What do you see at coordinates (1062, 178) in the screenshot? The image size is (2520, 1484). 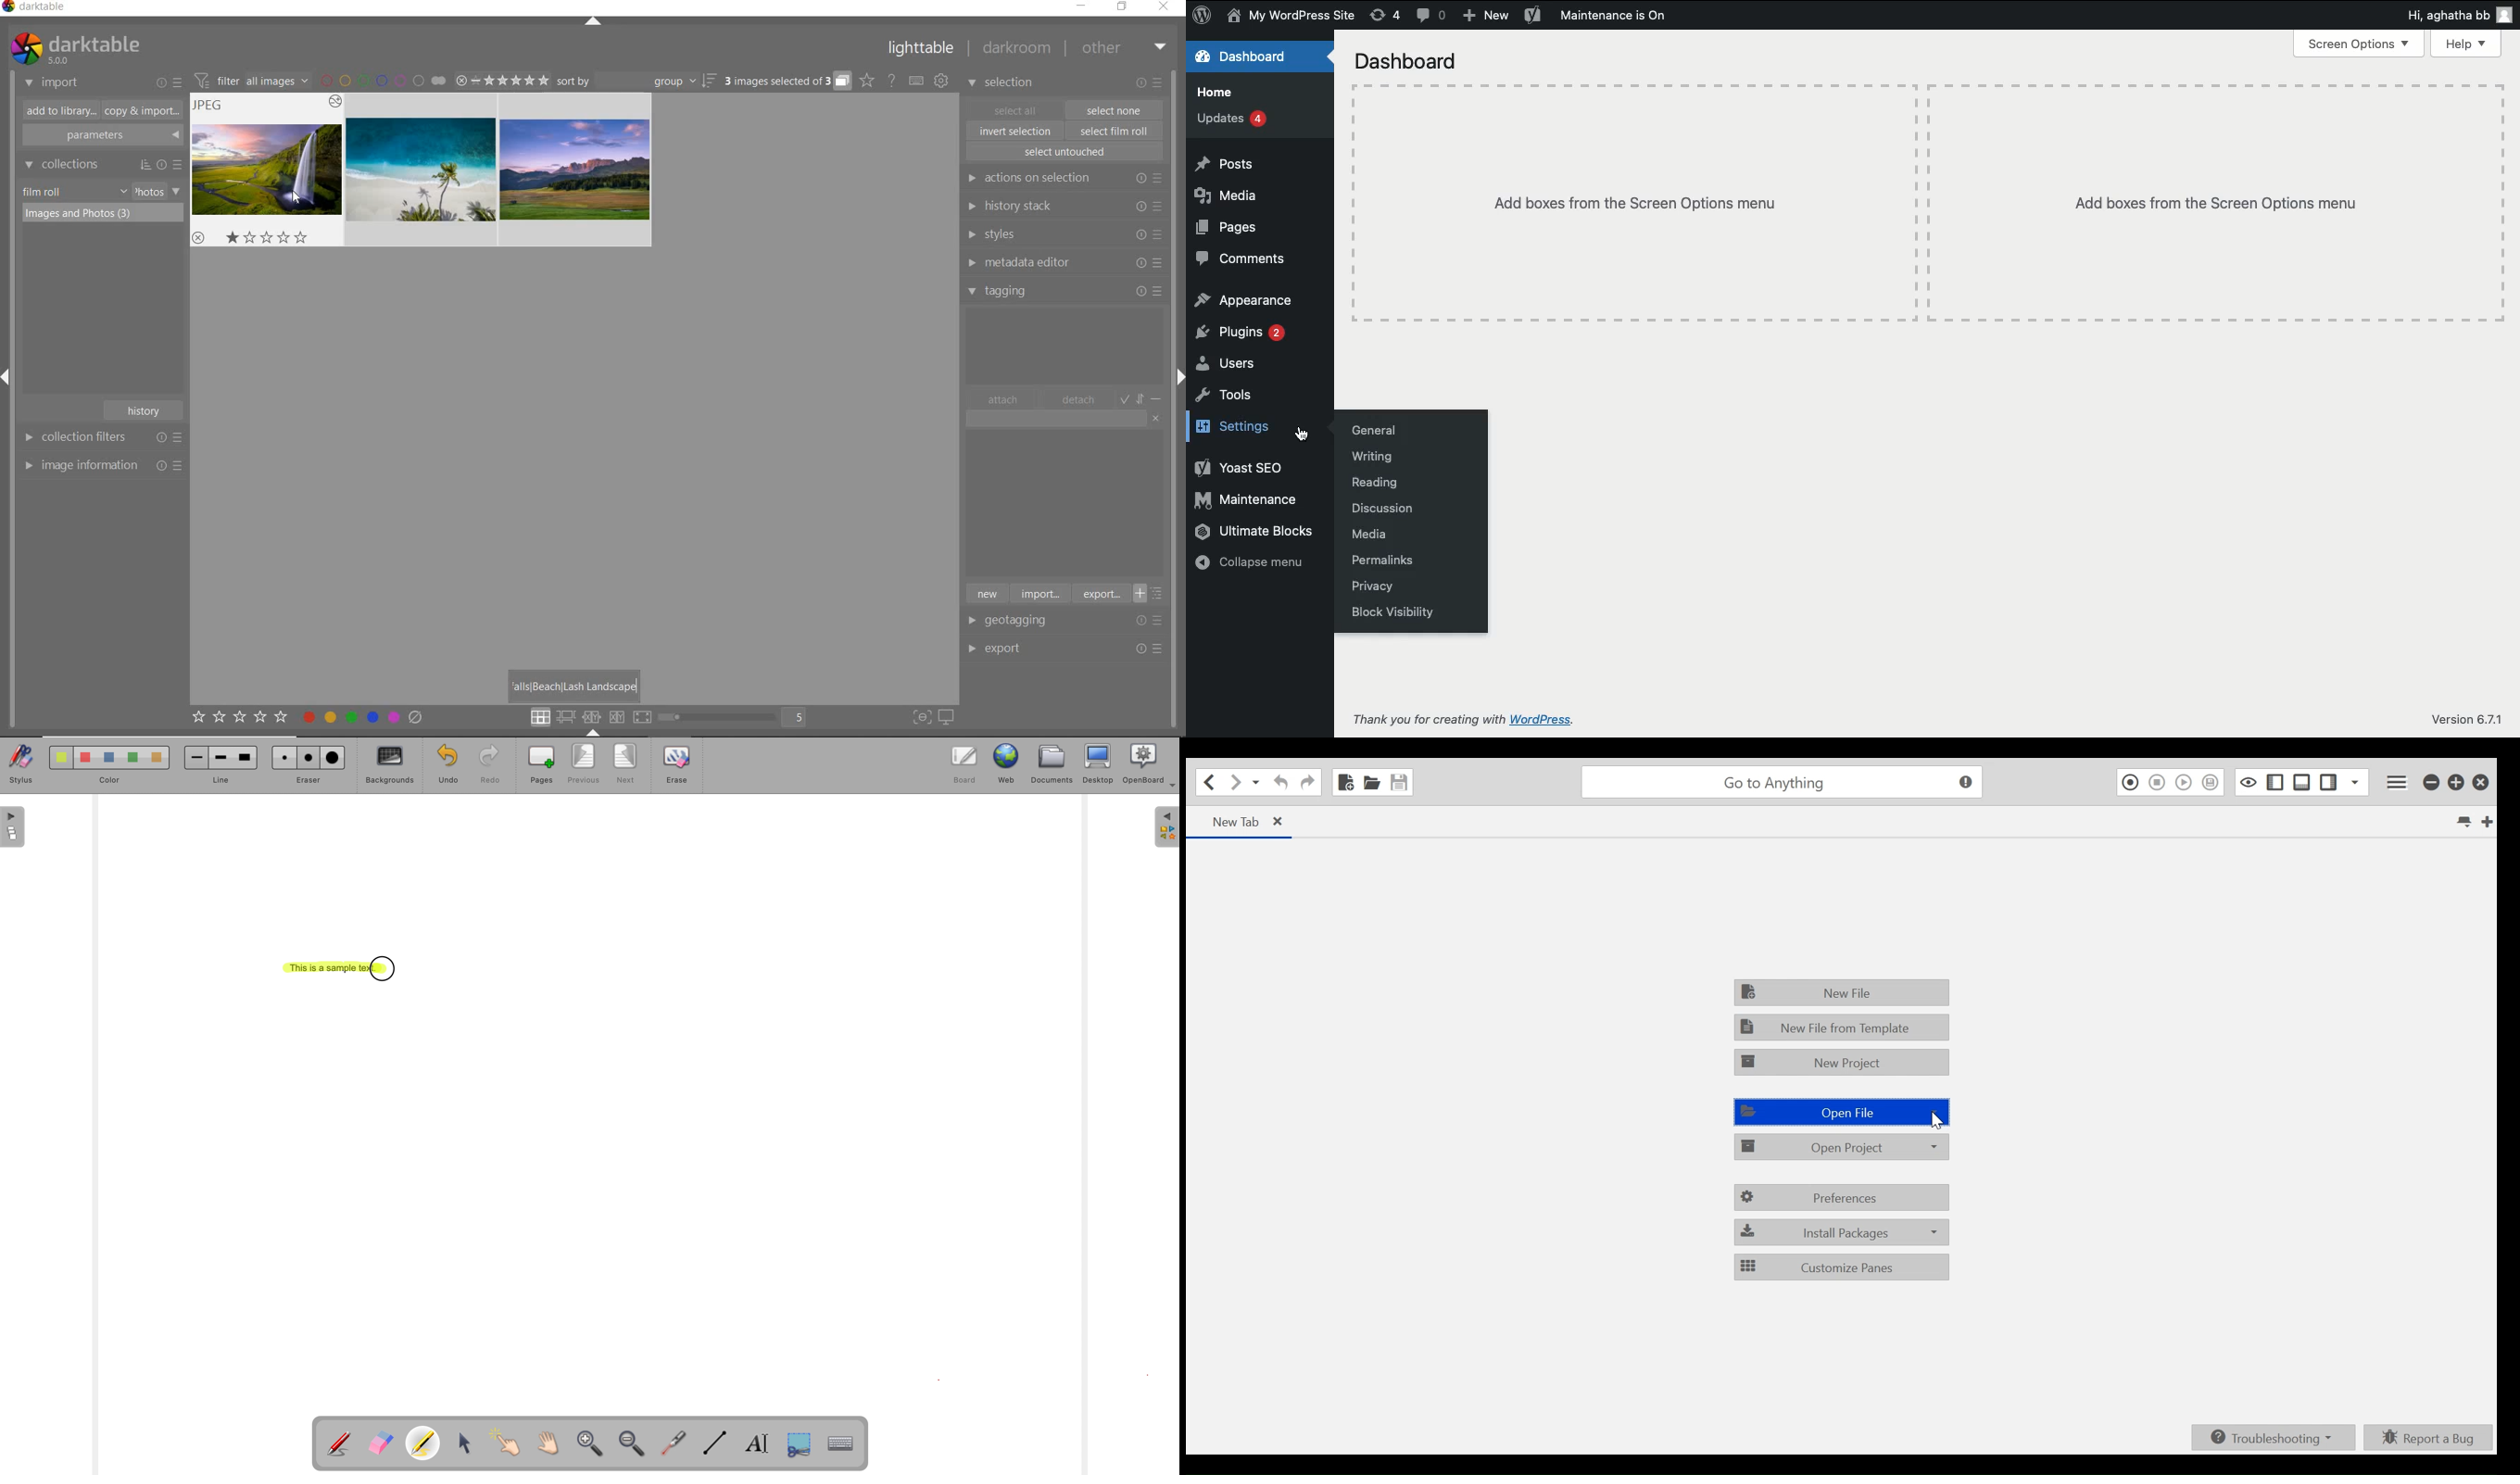 I see `actions on selection` at bounding box center [1062, 178].